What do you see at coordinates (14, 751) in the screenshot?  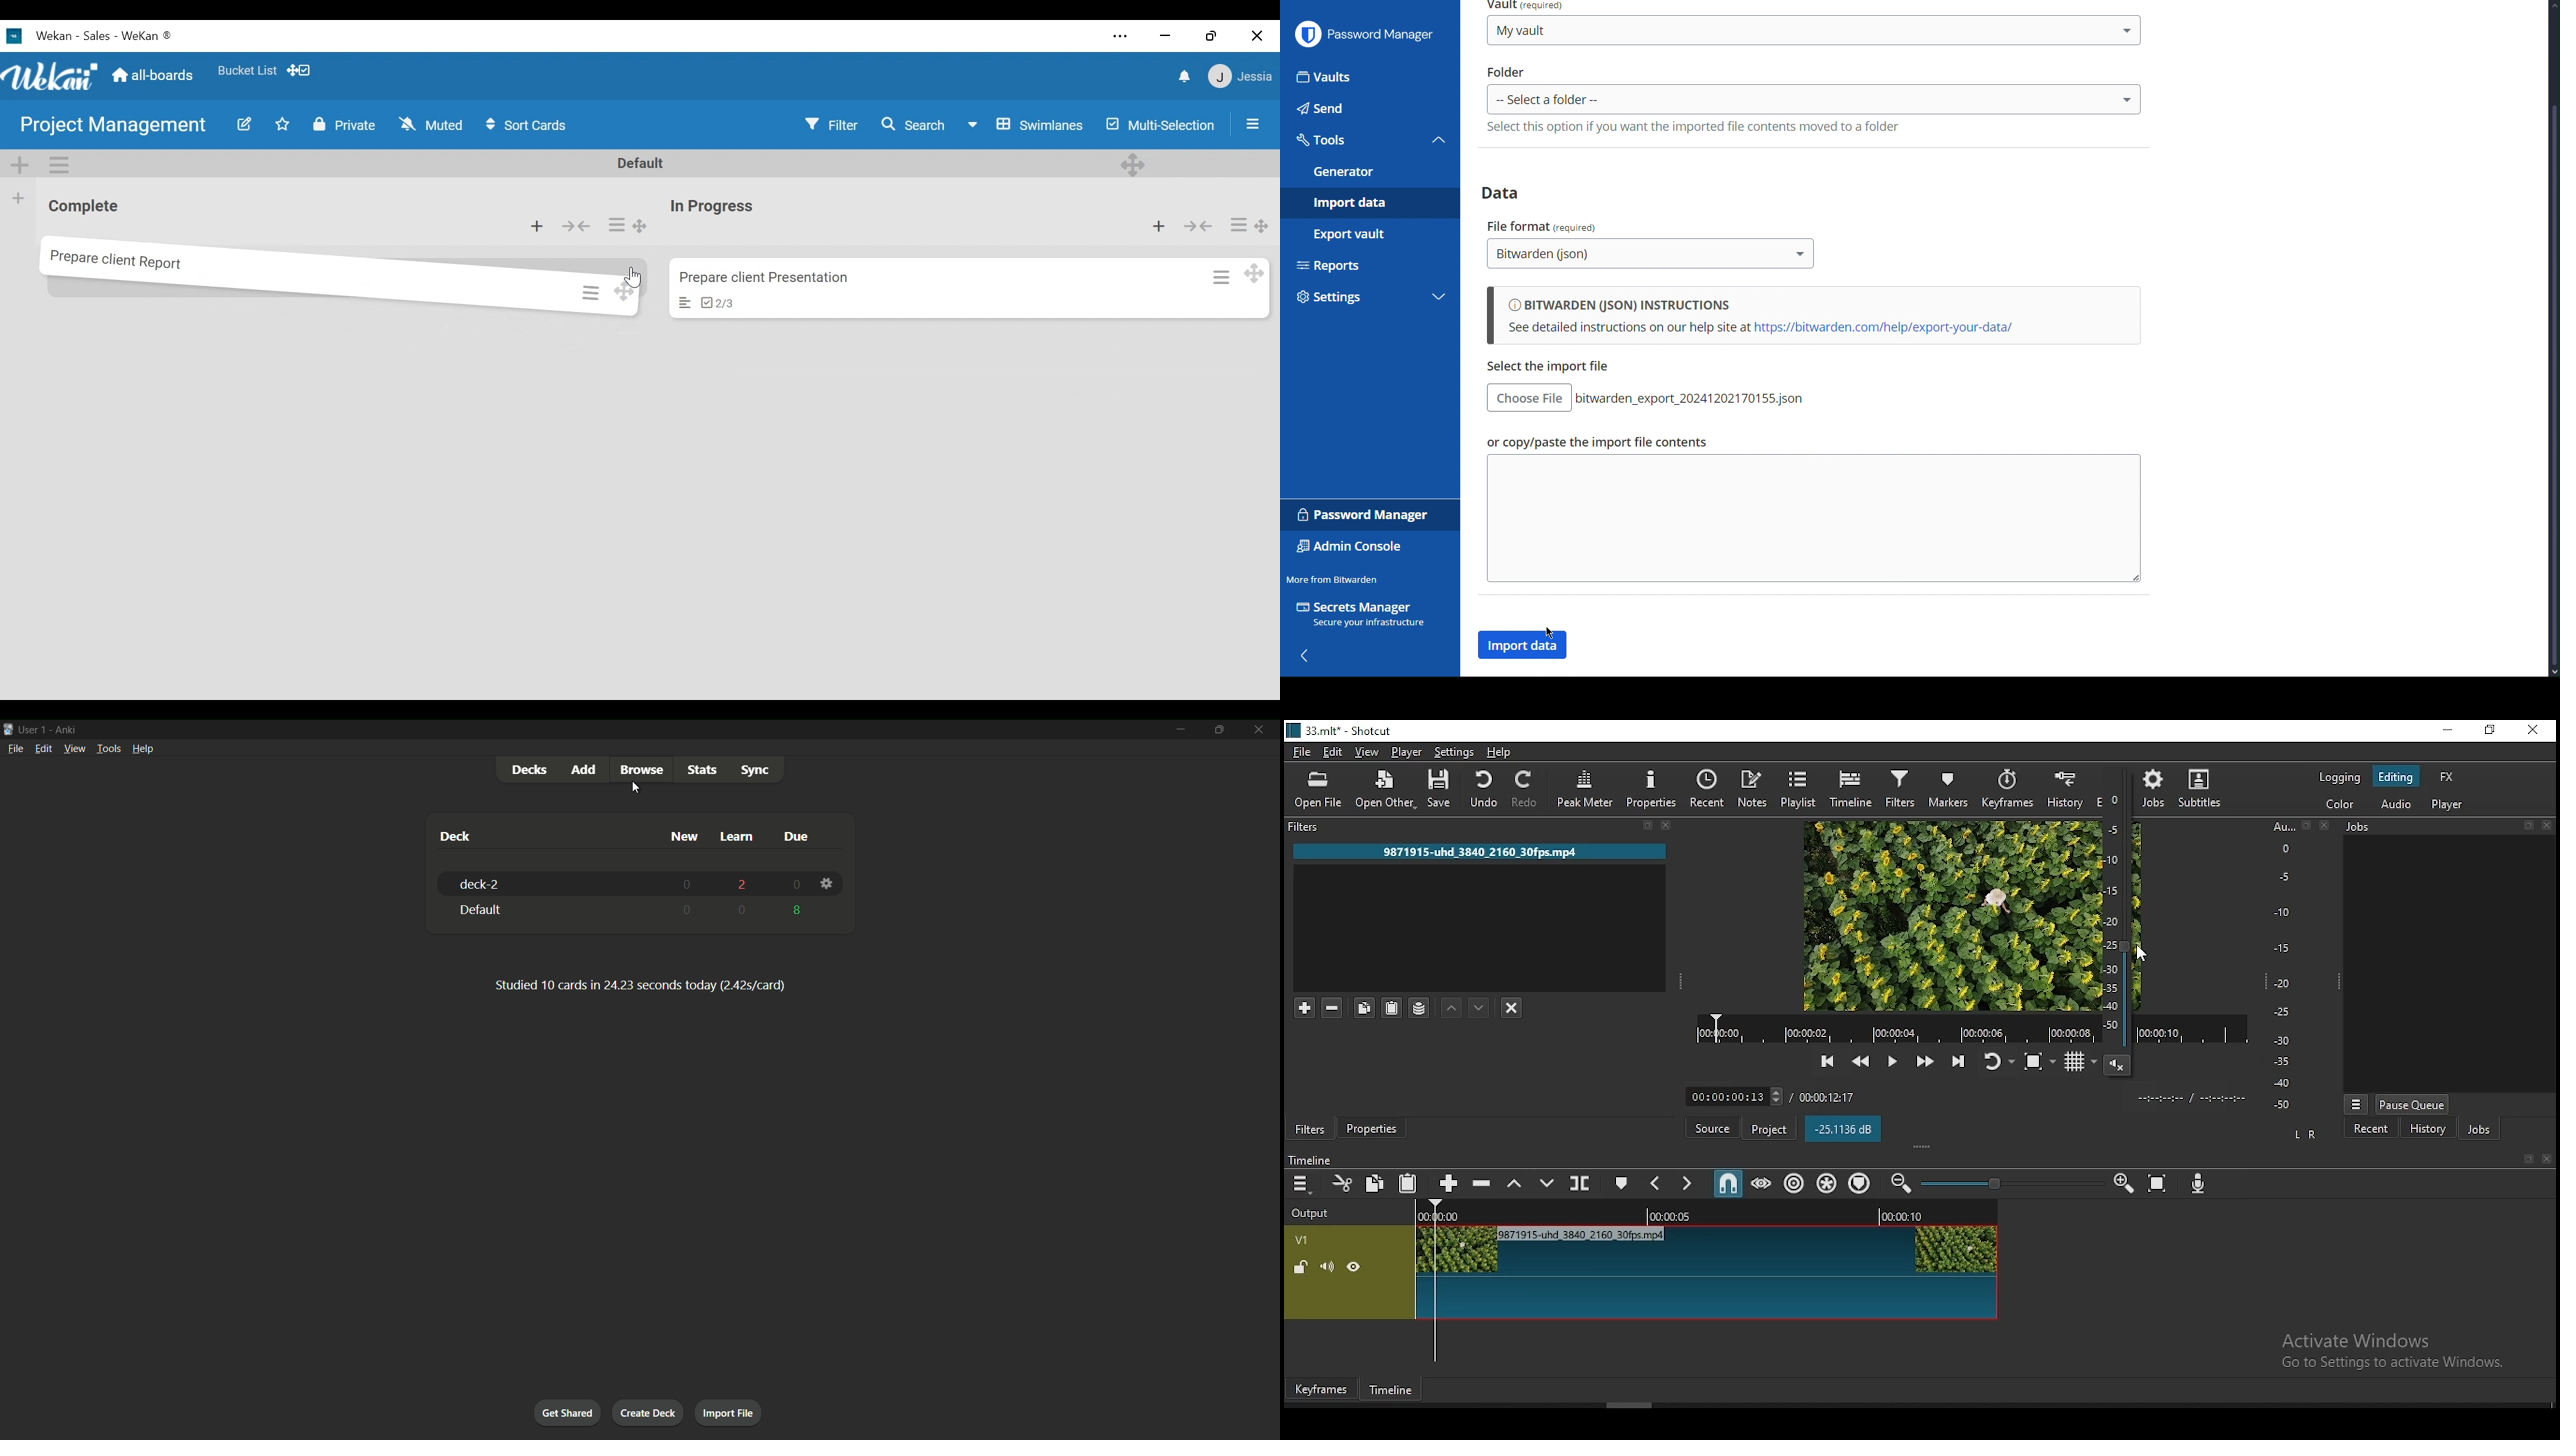 I see `File menu` at bounding box center [14, 751].